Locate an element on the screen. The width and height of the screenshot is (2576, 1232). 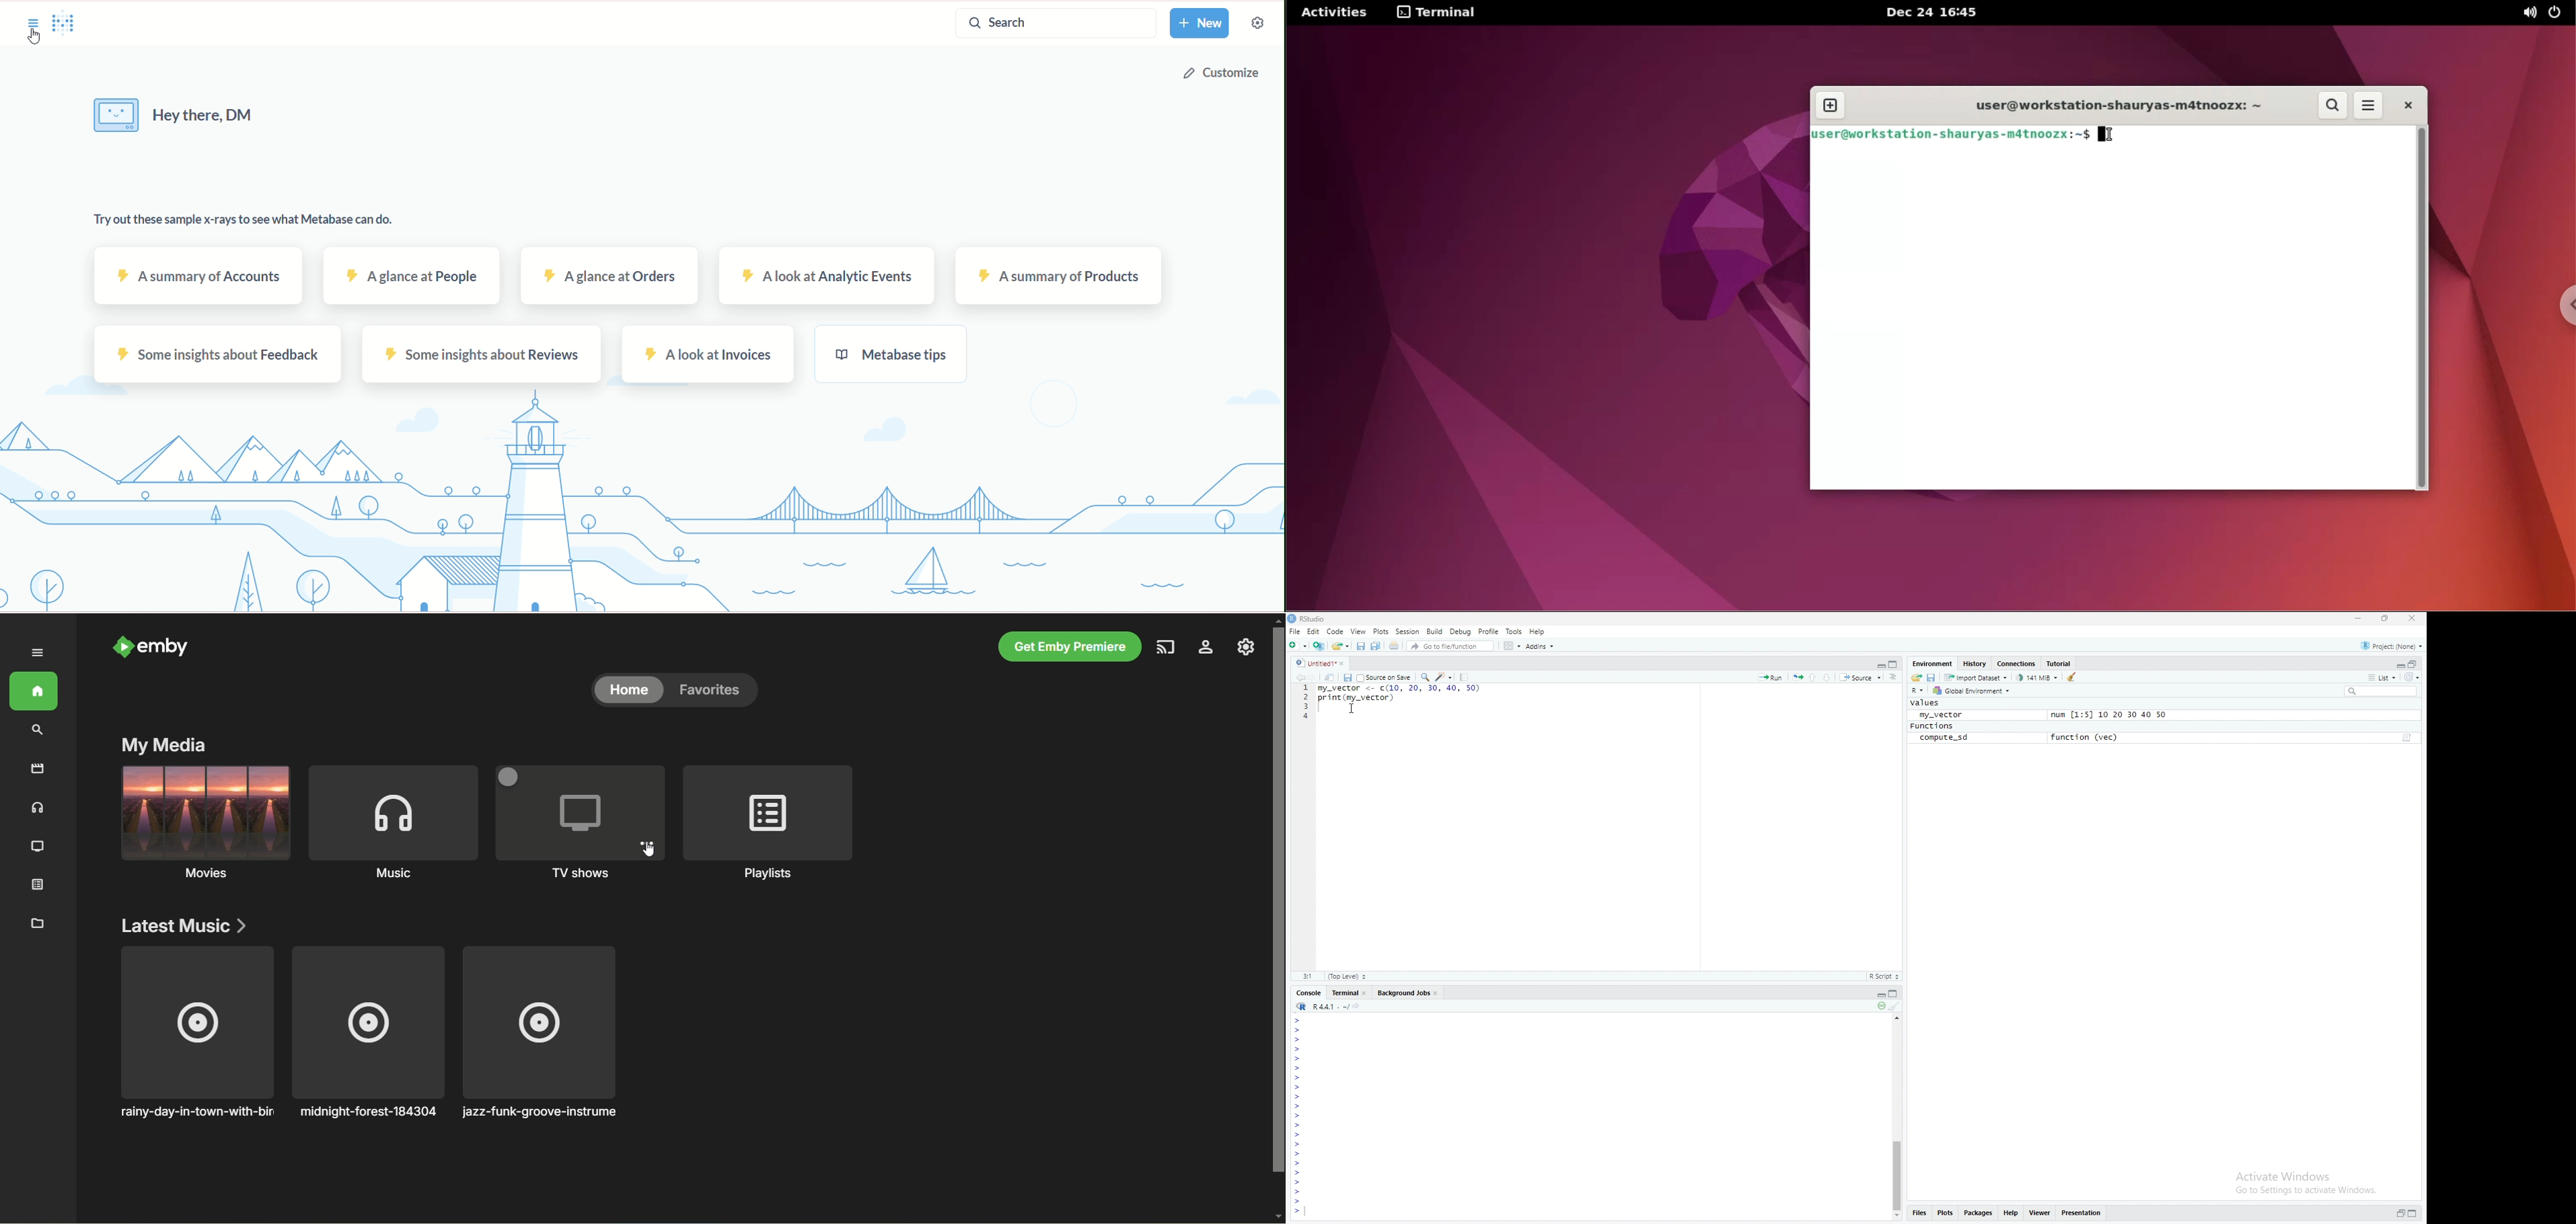
Background Jobs is located at coordinates (1407, 992).